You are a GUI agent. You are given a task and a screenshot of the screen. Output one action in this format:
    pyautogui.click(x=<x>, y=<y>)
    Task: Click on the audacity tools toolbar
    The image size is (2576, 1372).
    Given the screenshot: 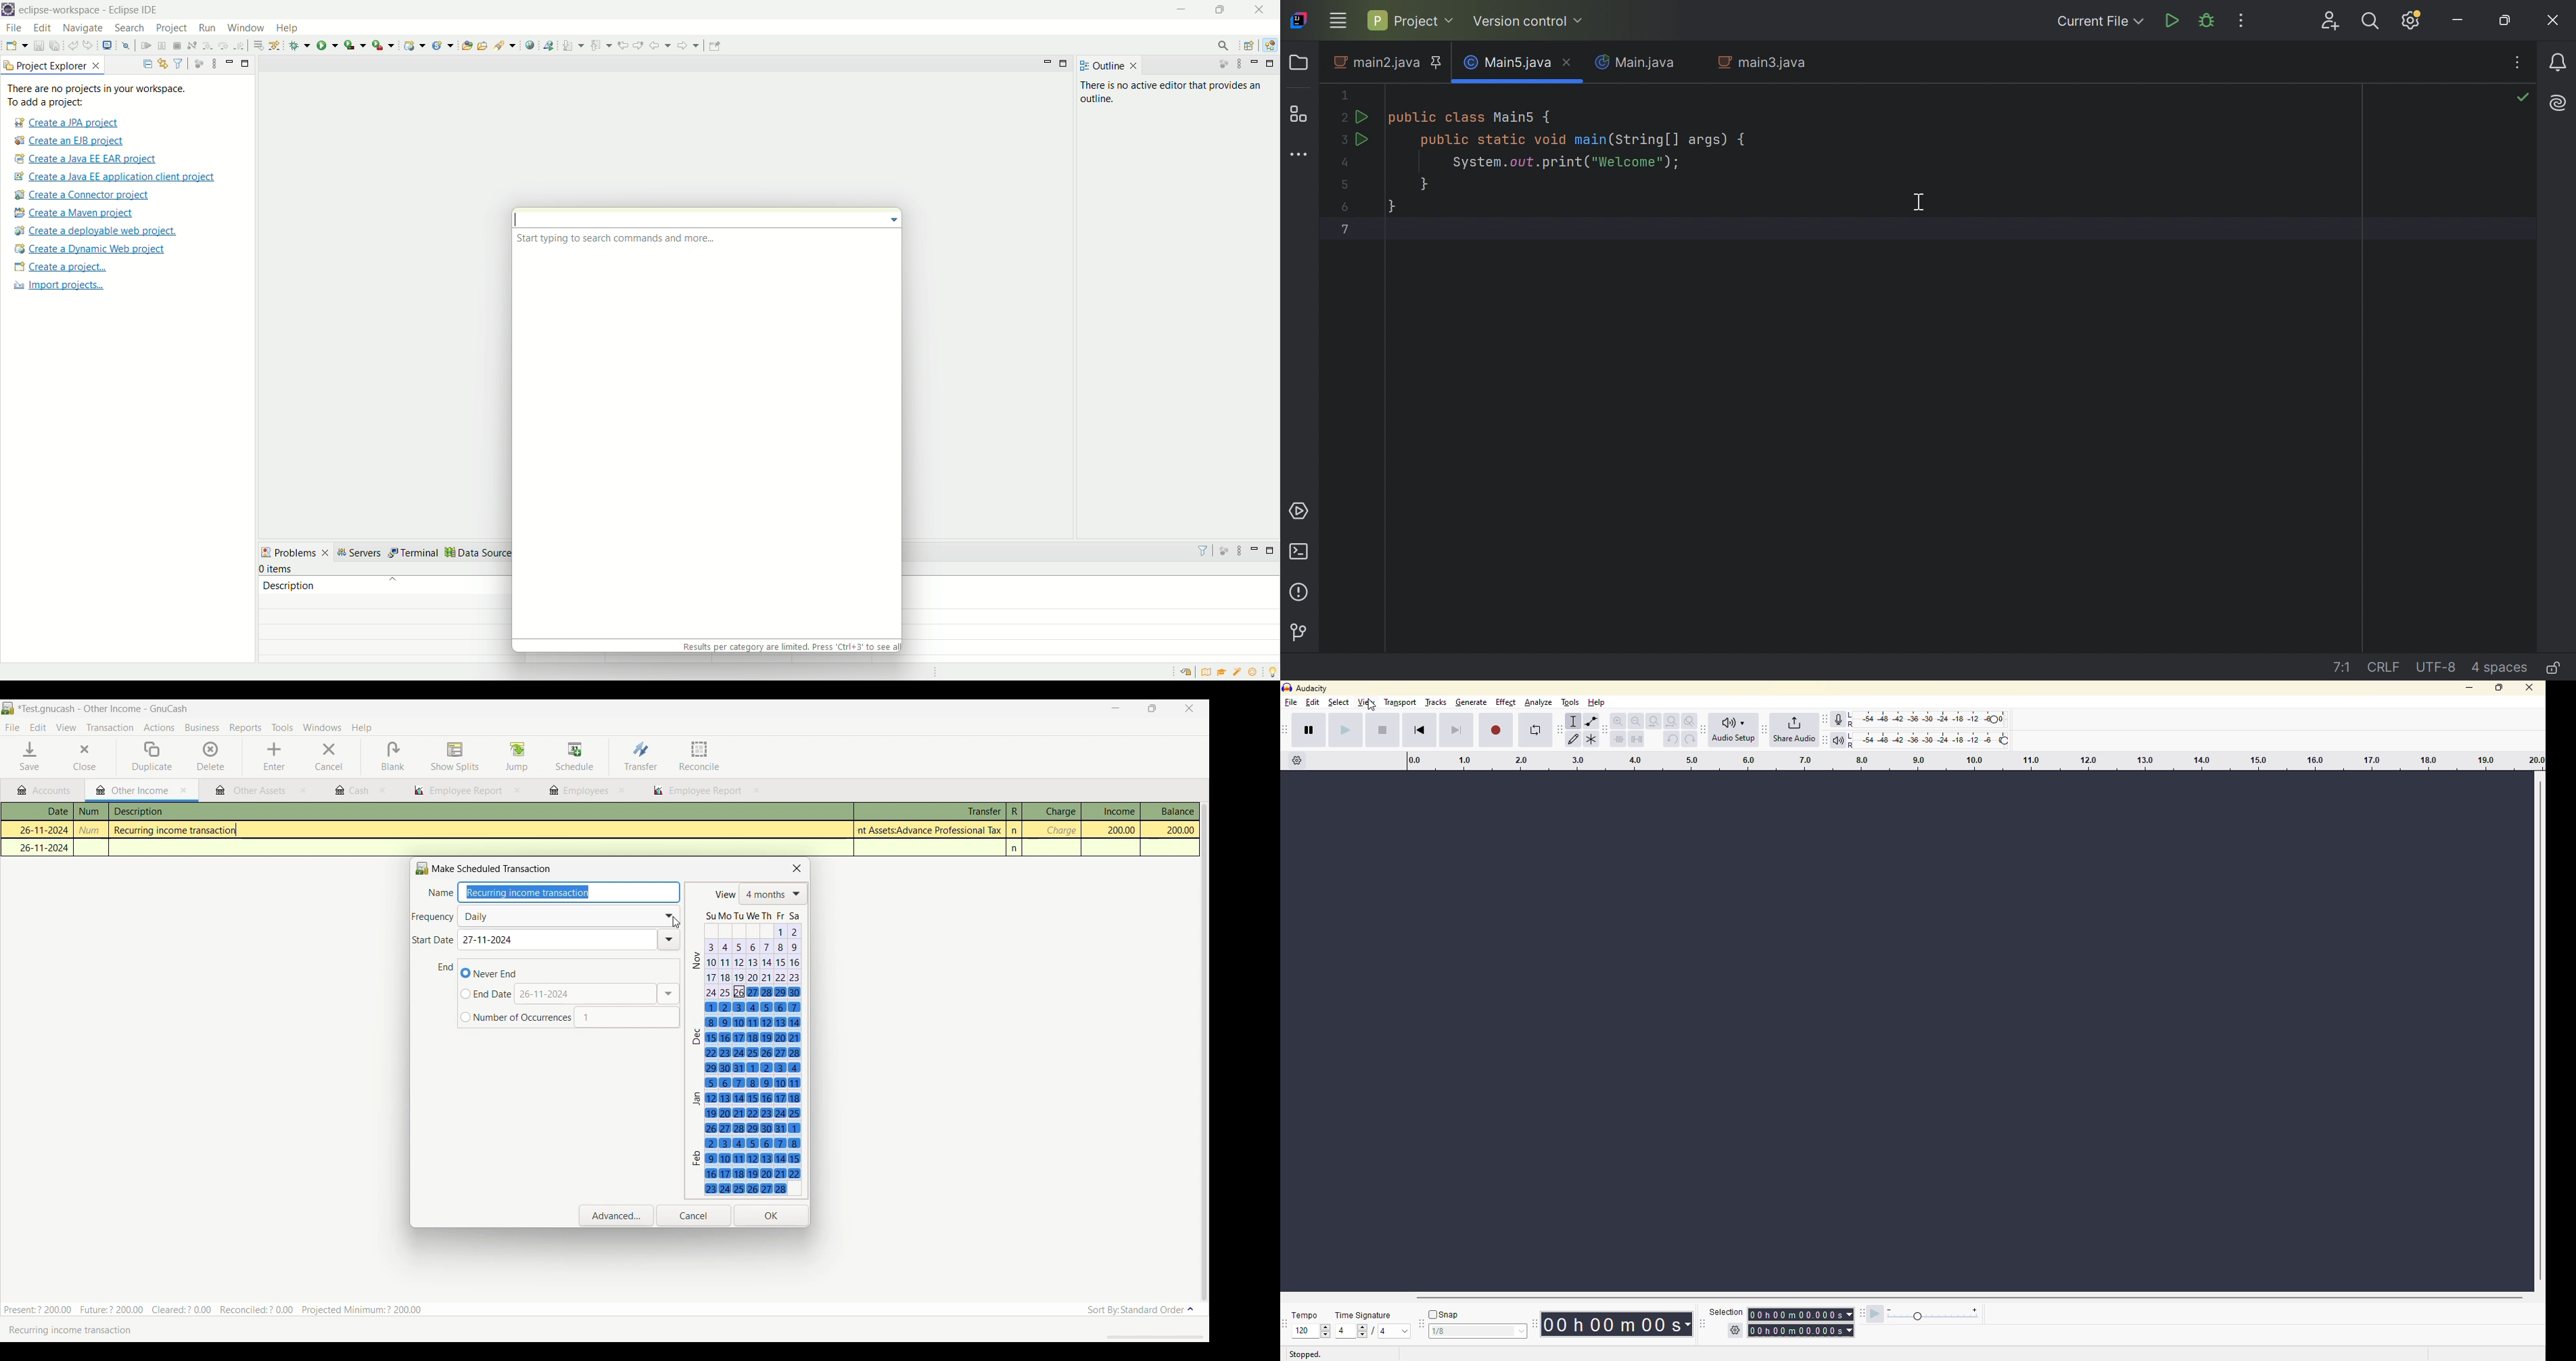 What is the action you would take?
    pyautogui.click(x=1705, y=729)
    